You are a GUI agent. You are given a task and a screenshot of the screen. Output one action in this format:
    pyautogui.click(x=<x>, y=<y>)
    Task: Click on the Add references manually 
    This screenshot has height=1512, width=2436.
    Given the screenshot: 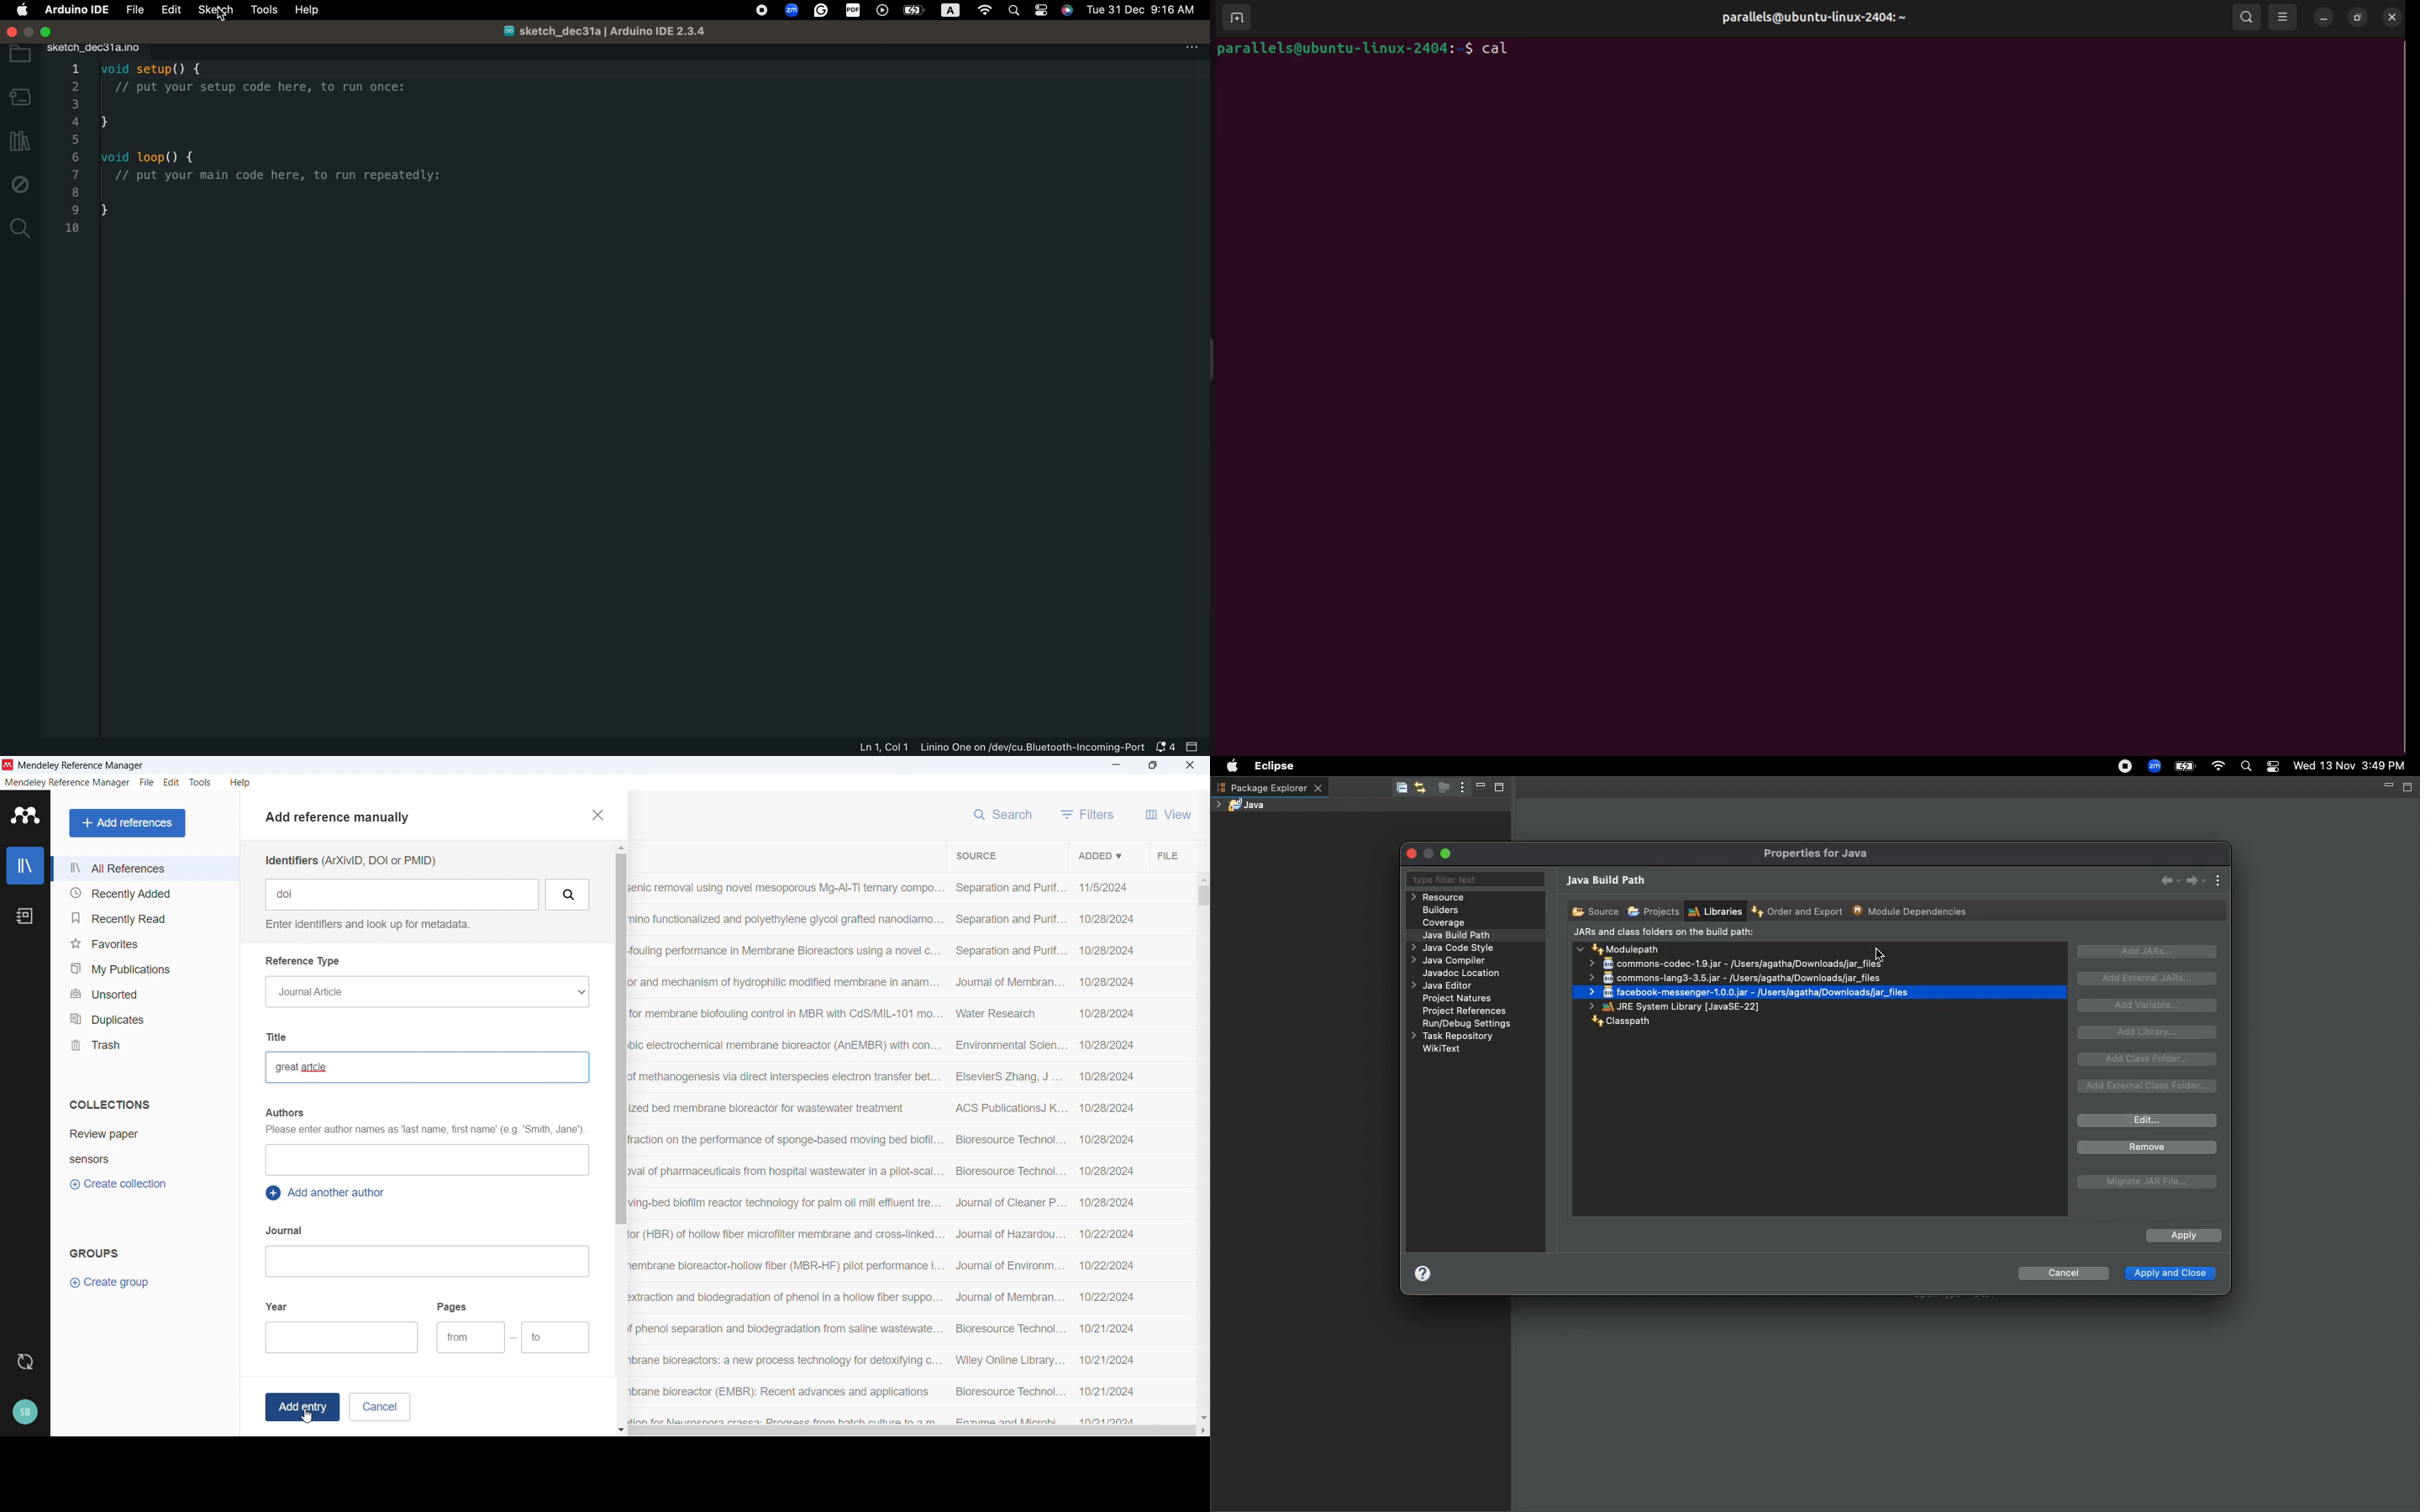 What is the action you would take?
    pyautogui.click(x=342, y=819)
    